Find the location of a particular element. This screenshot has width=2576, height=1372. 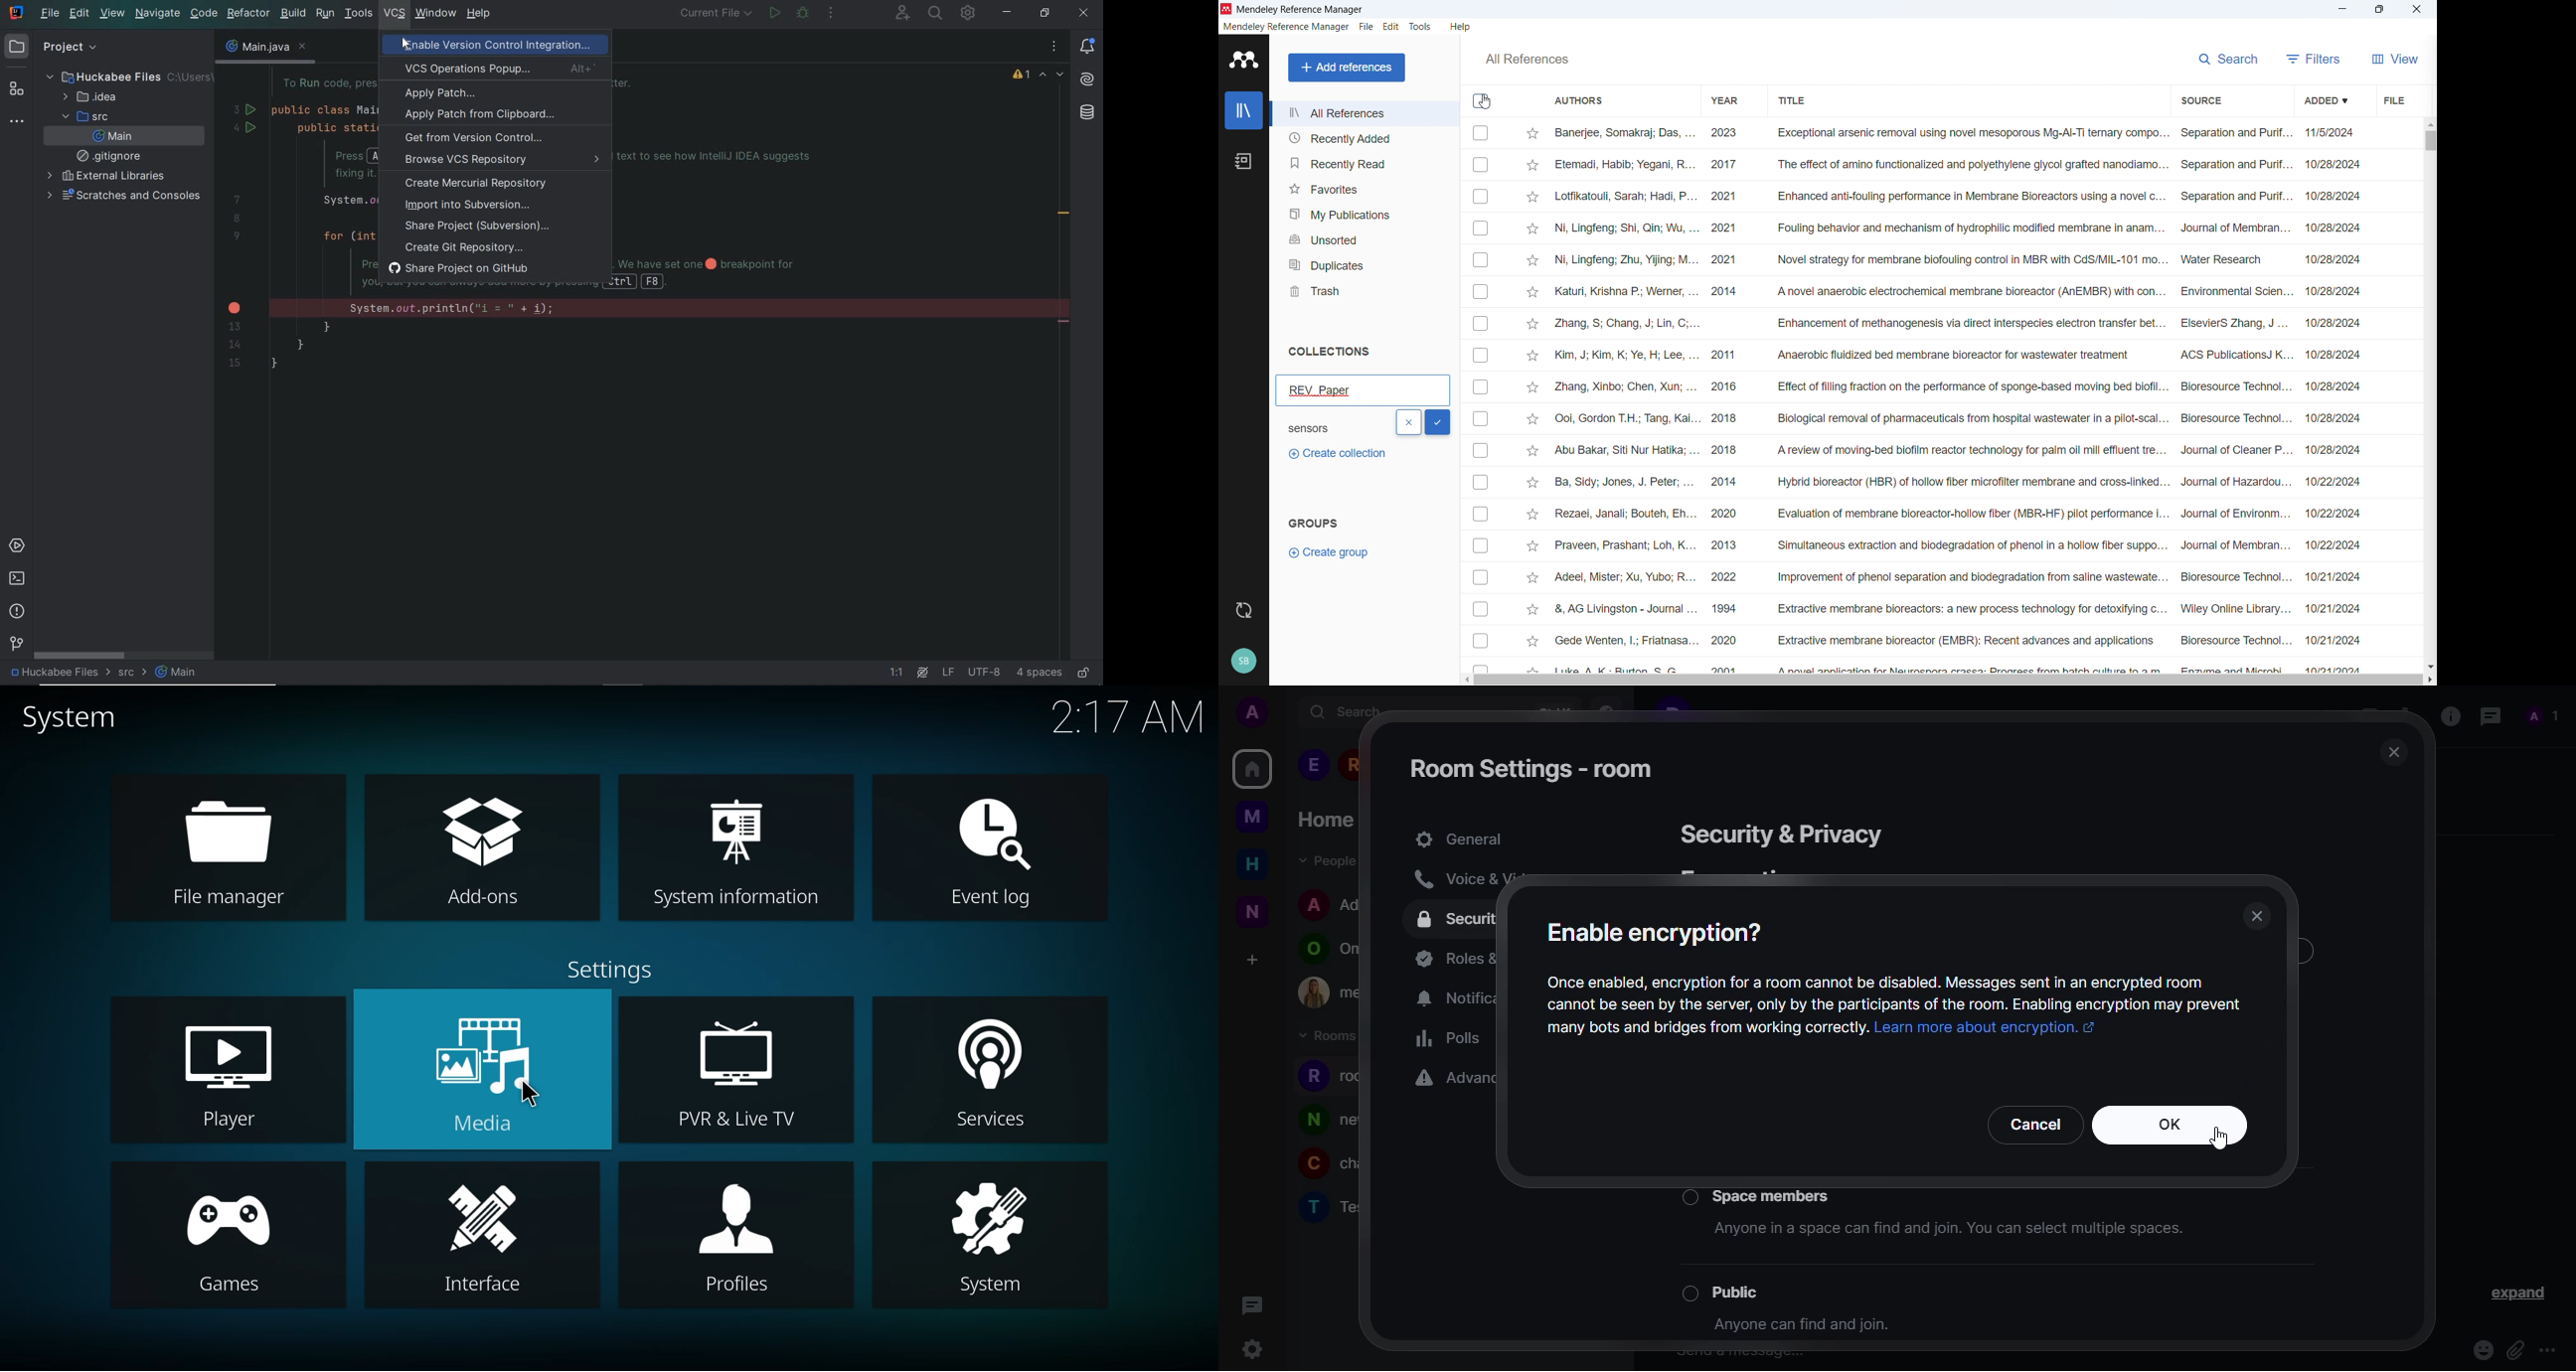

close is located at coordinates (2392, 752).